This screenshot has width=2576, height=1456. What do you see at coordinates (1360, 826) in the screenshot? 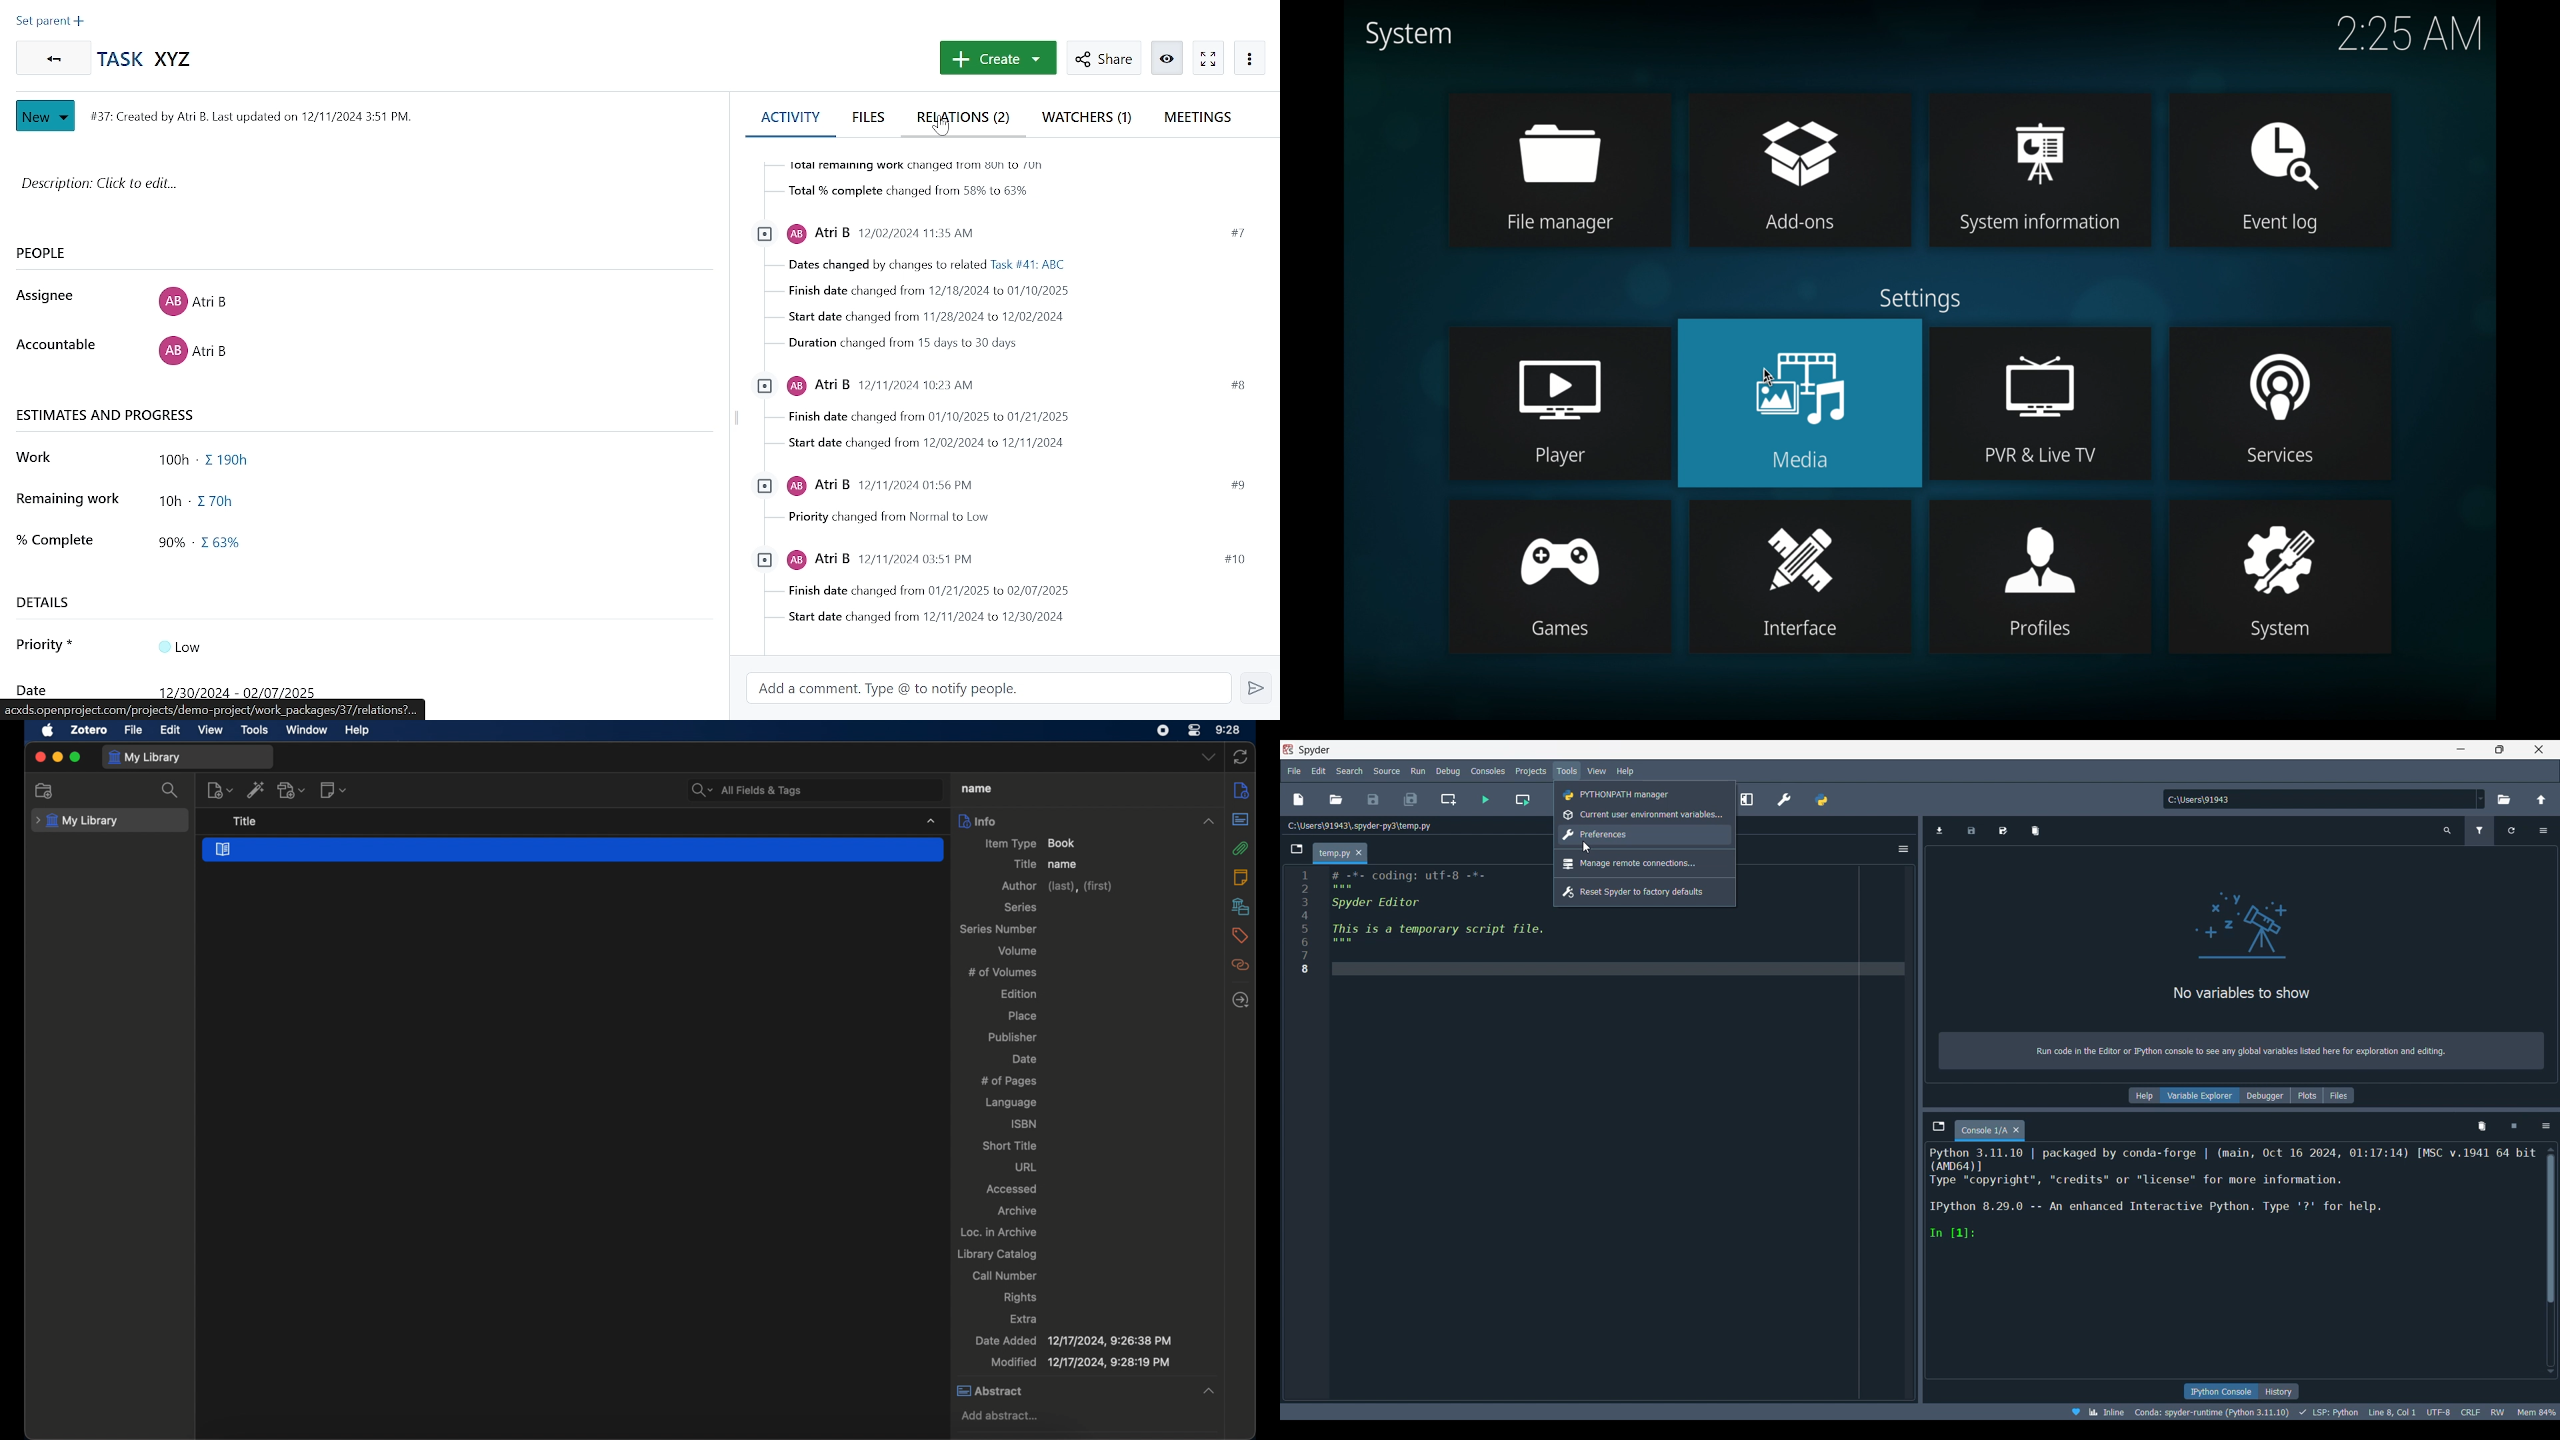
I see `Current file location` at bounding box center [1360, 826].